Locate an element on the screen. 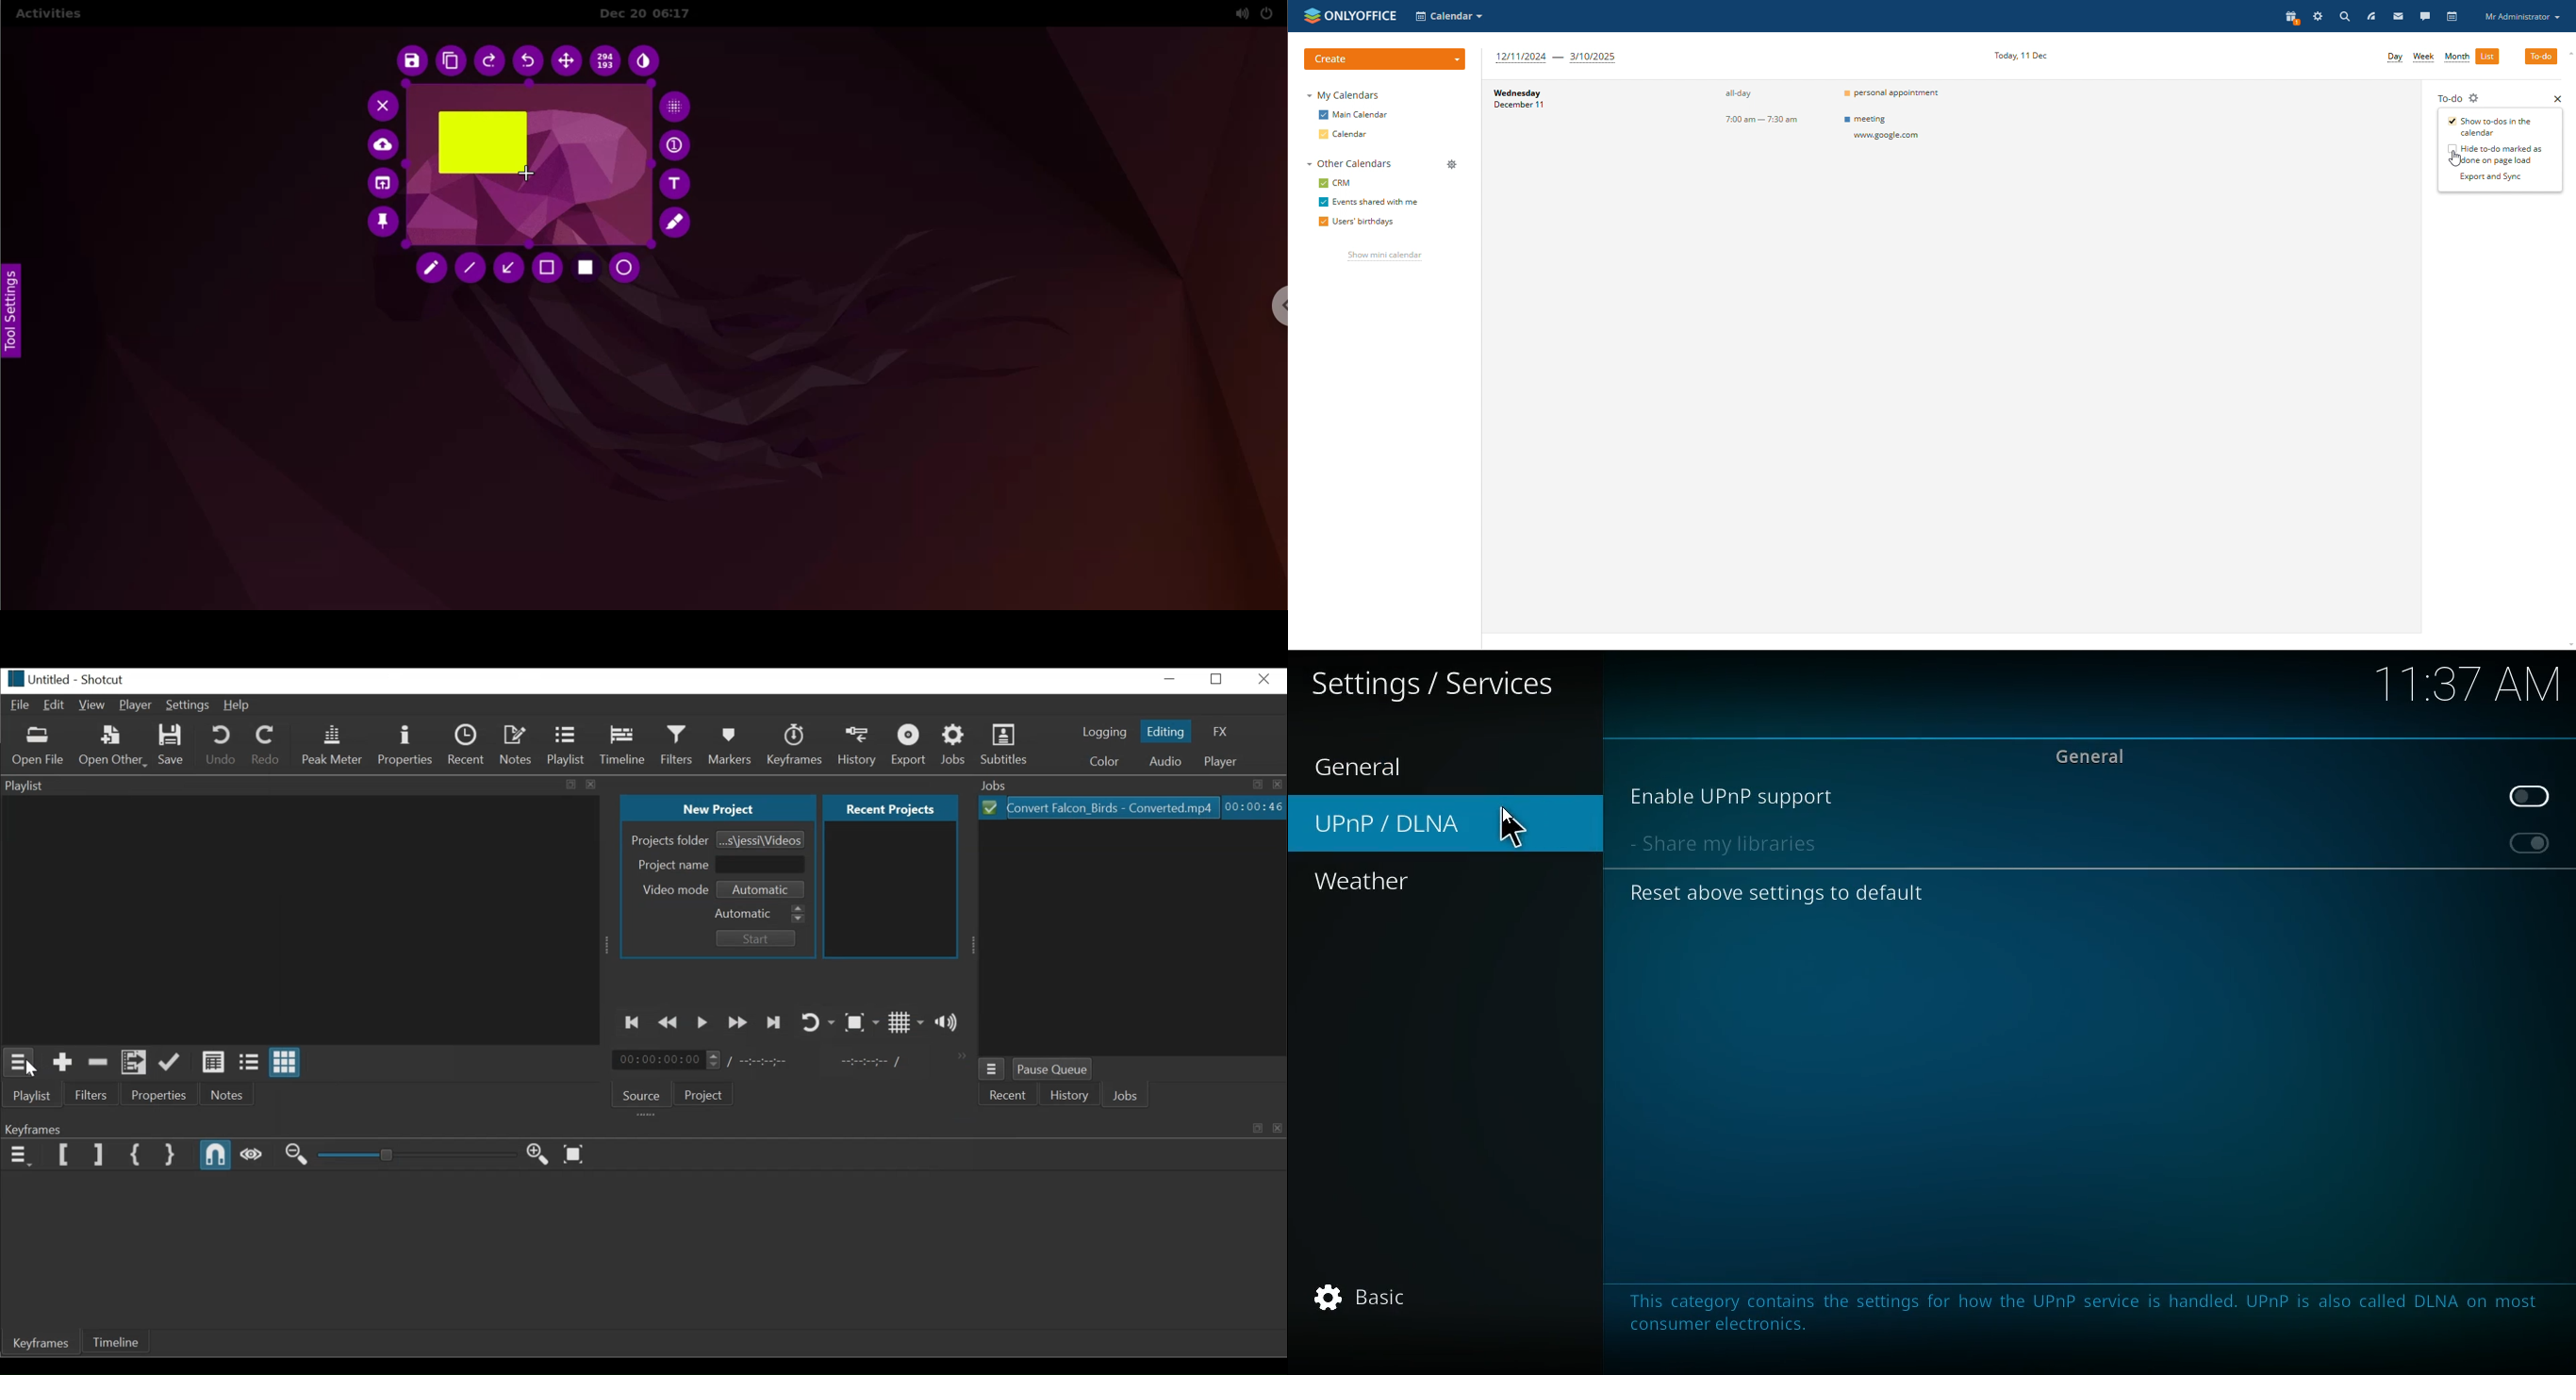 The width and height of the screenshot is (2576, 1400). Play quickly forward is located at coordinates (738, 1022).